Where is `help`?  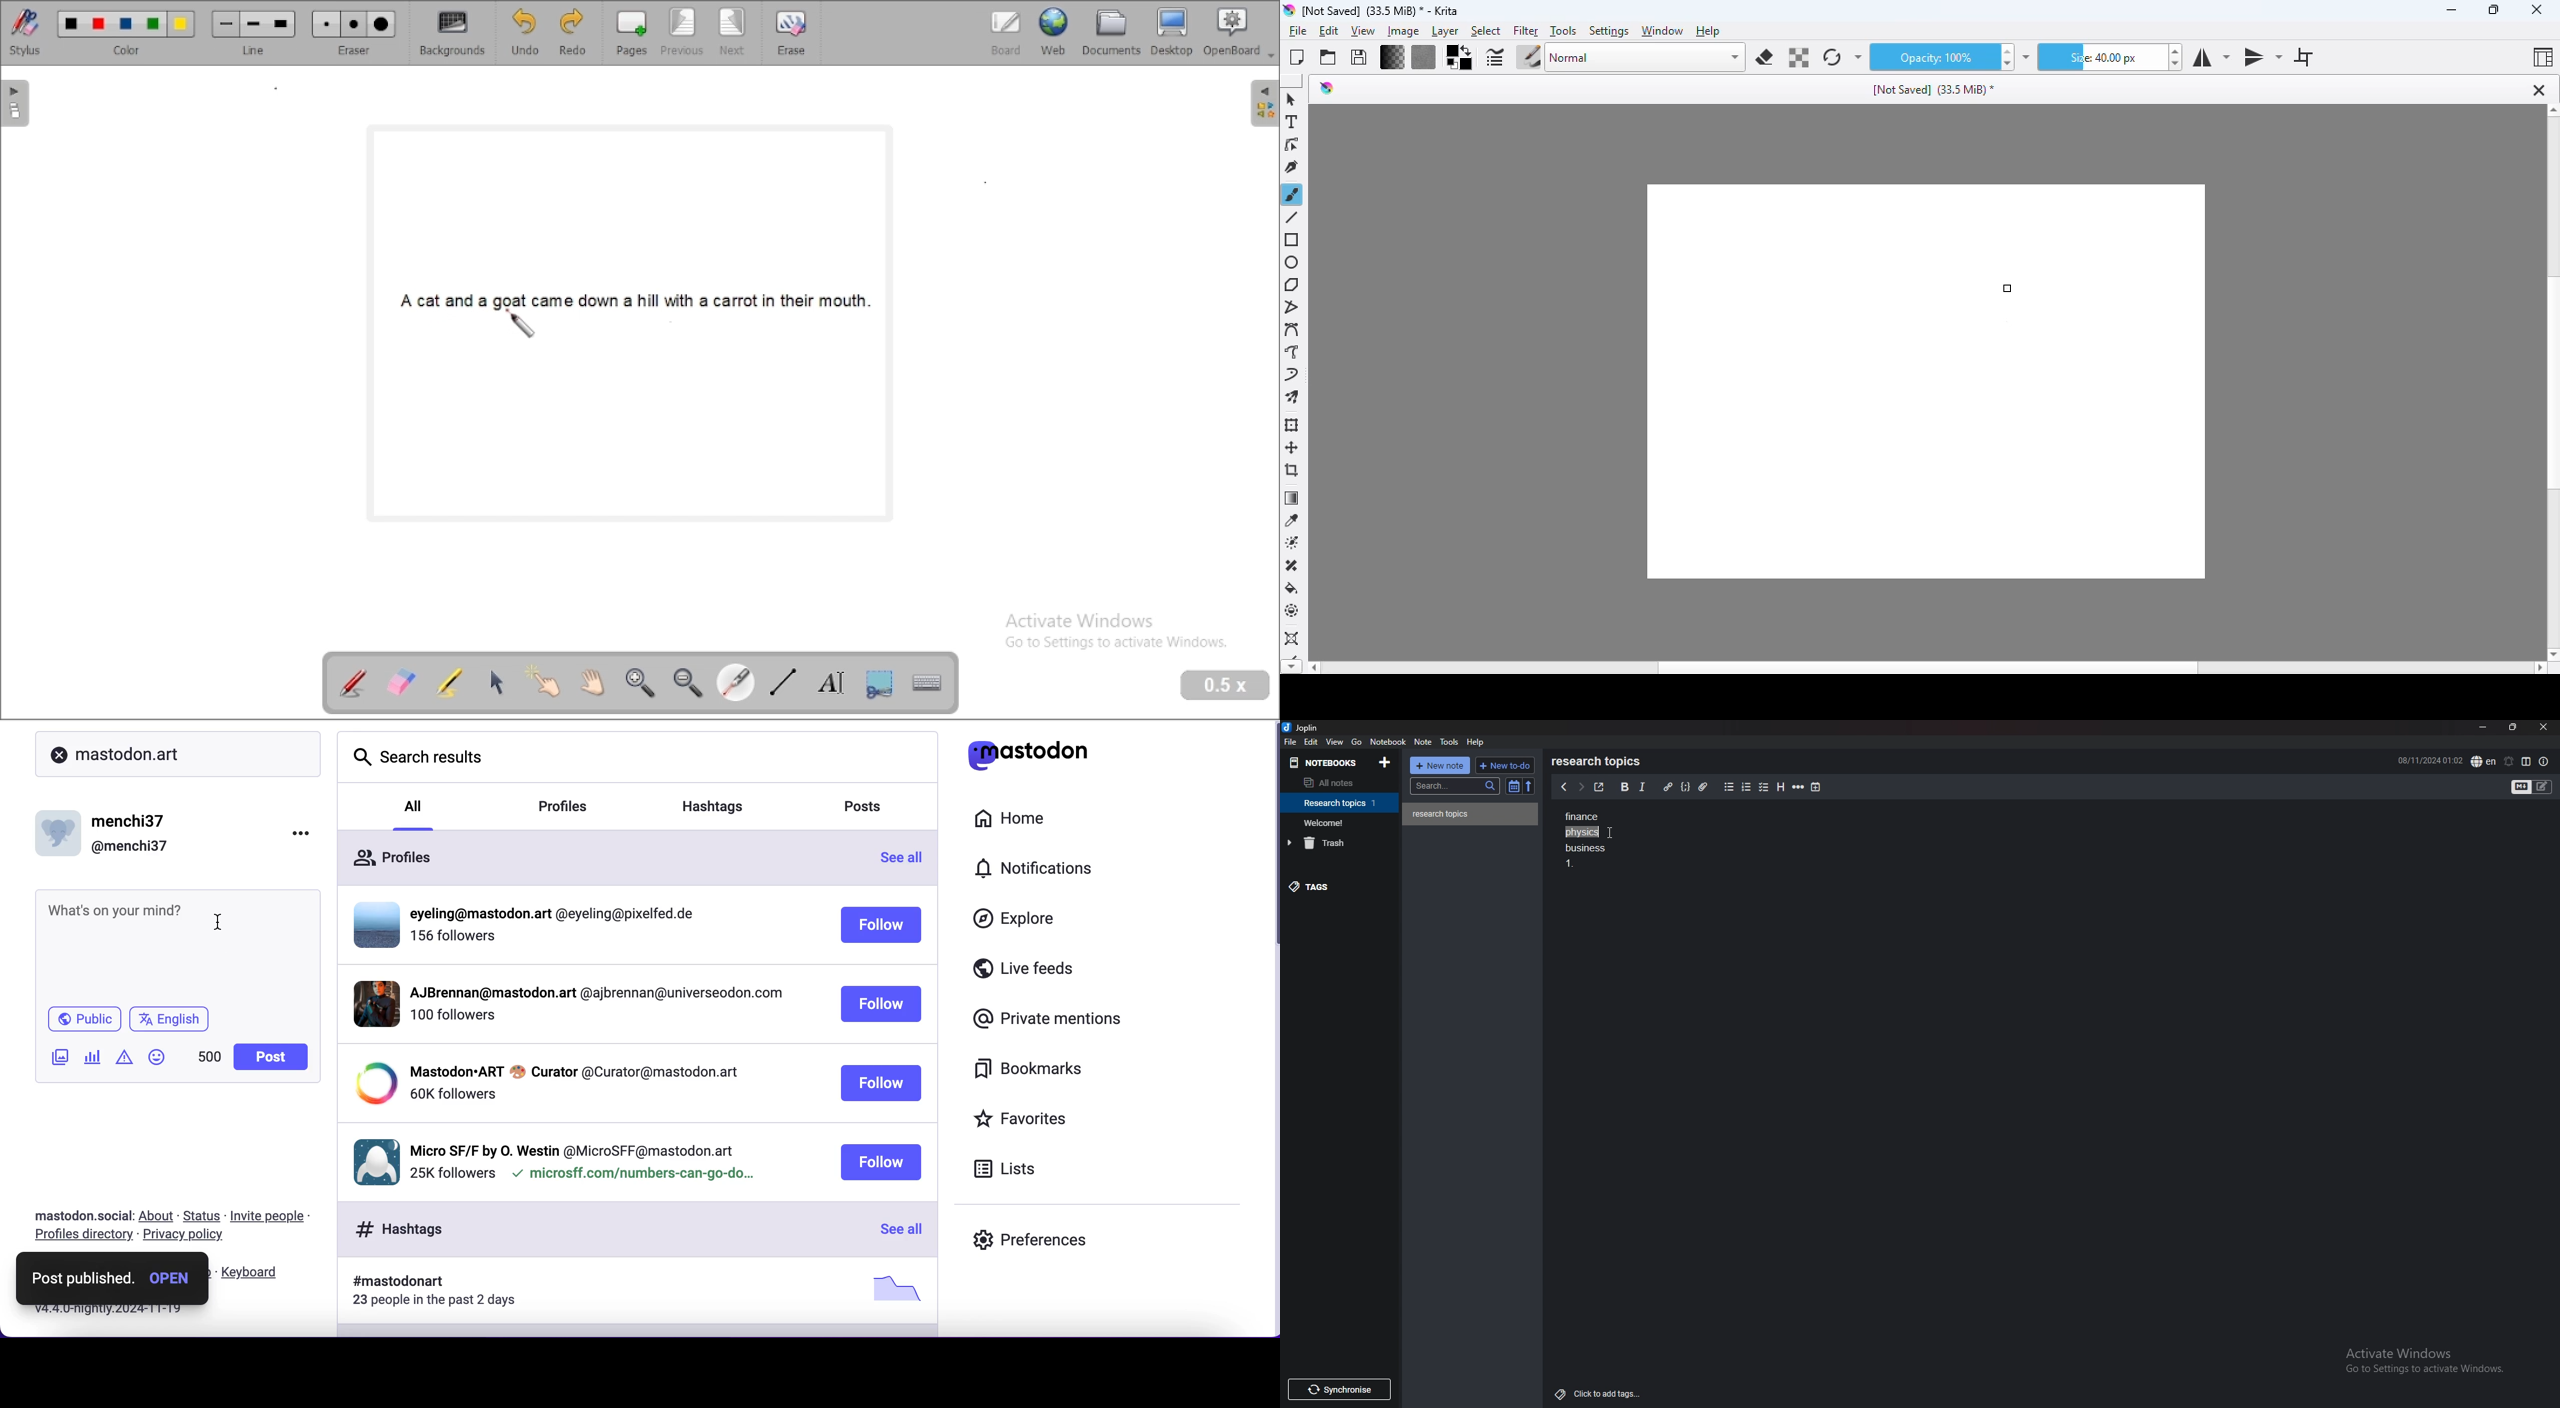
help is located at coordinates (1477, 741).